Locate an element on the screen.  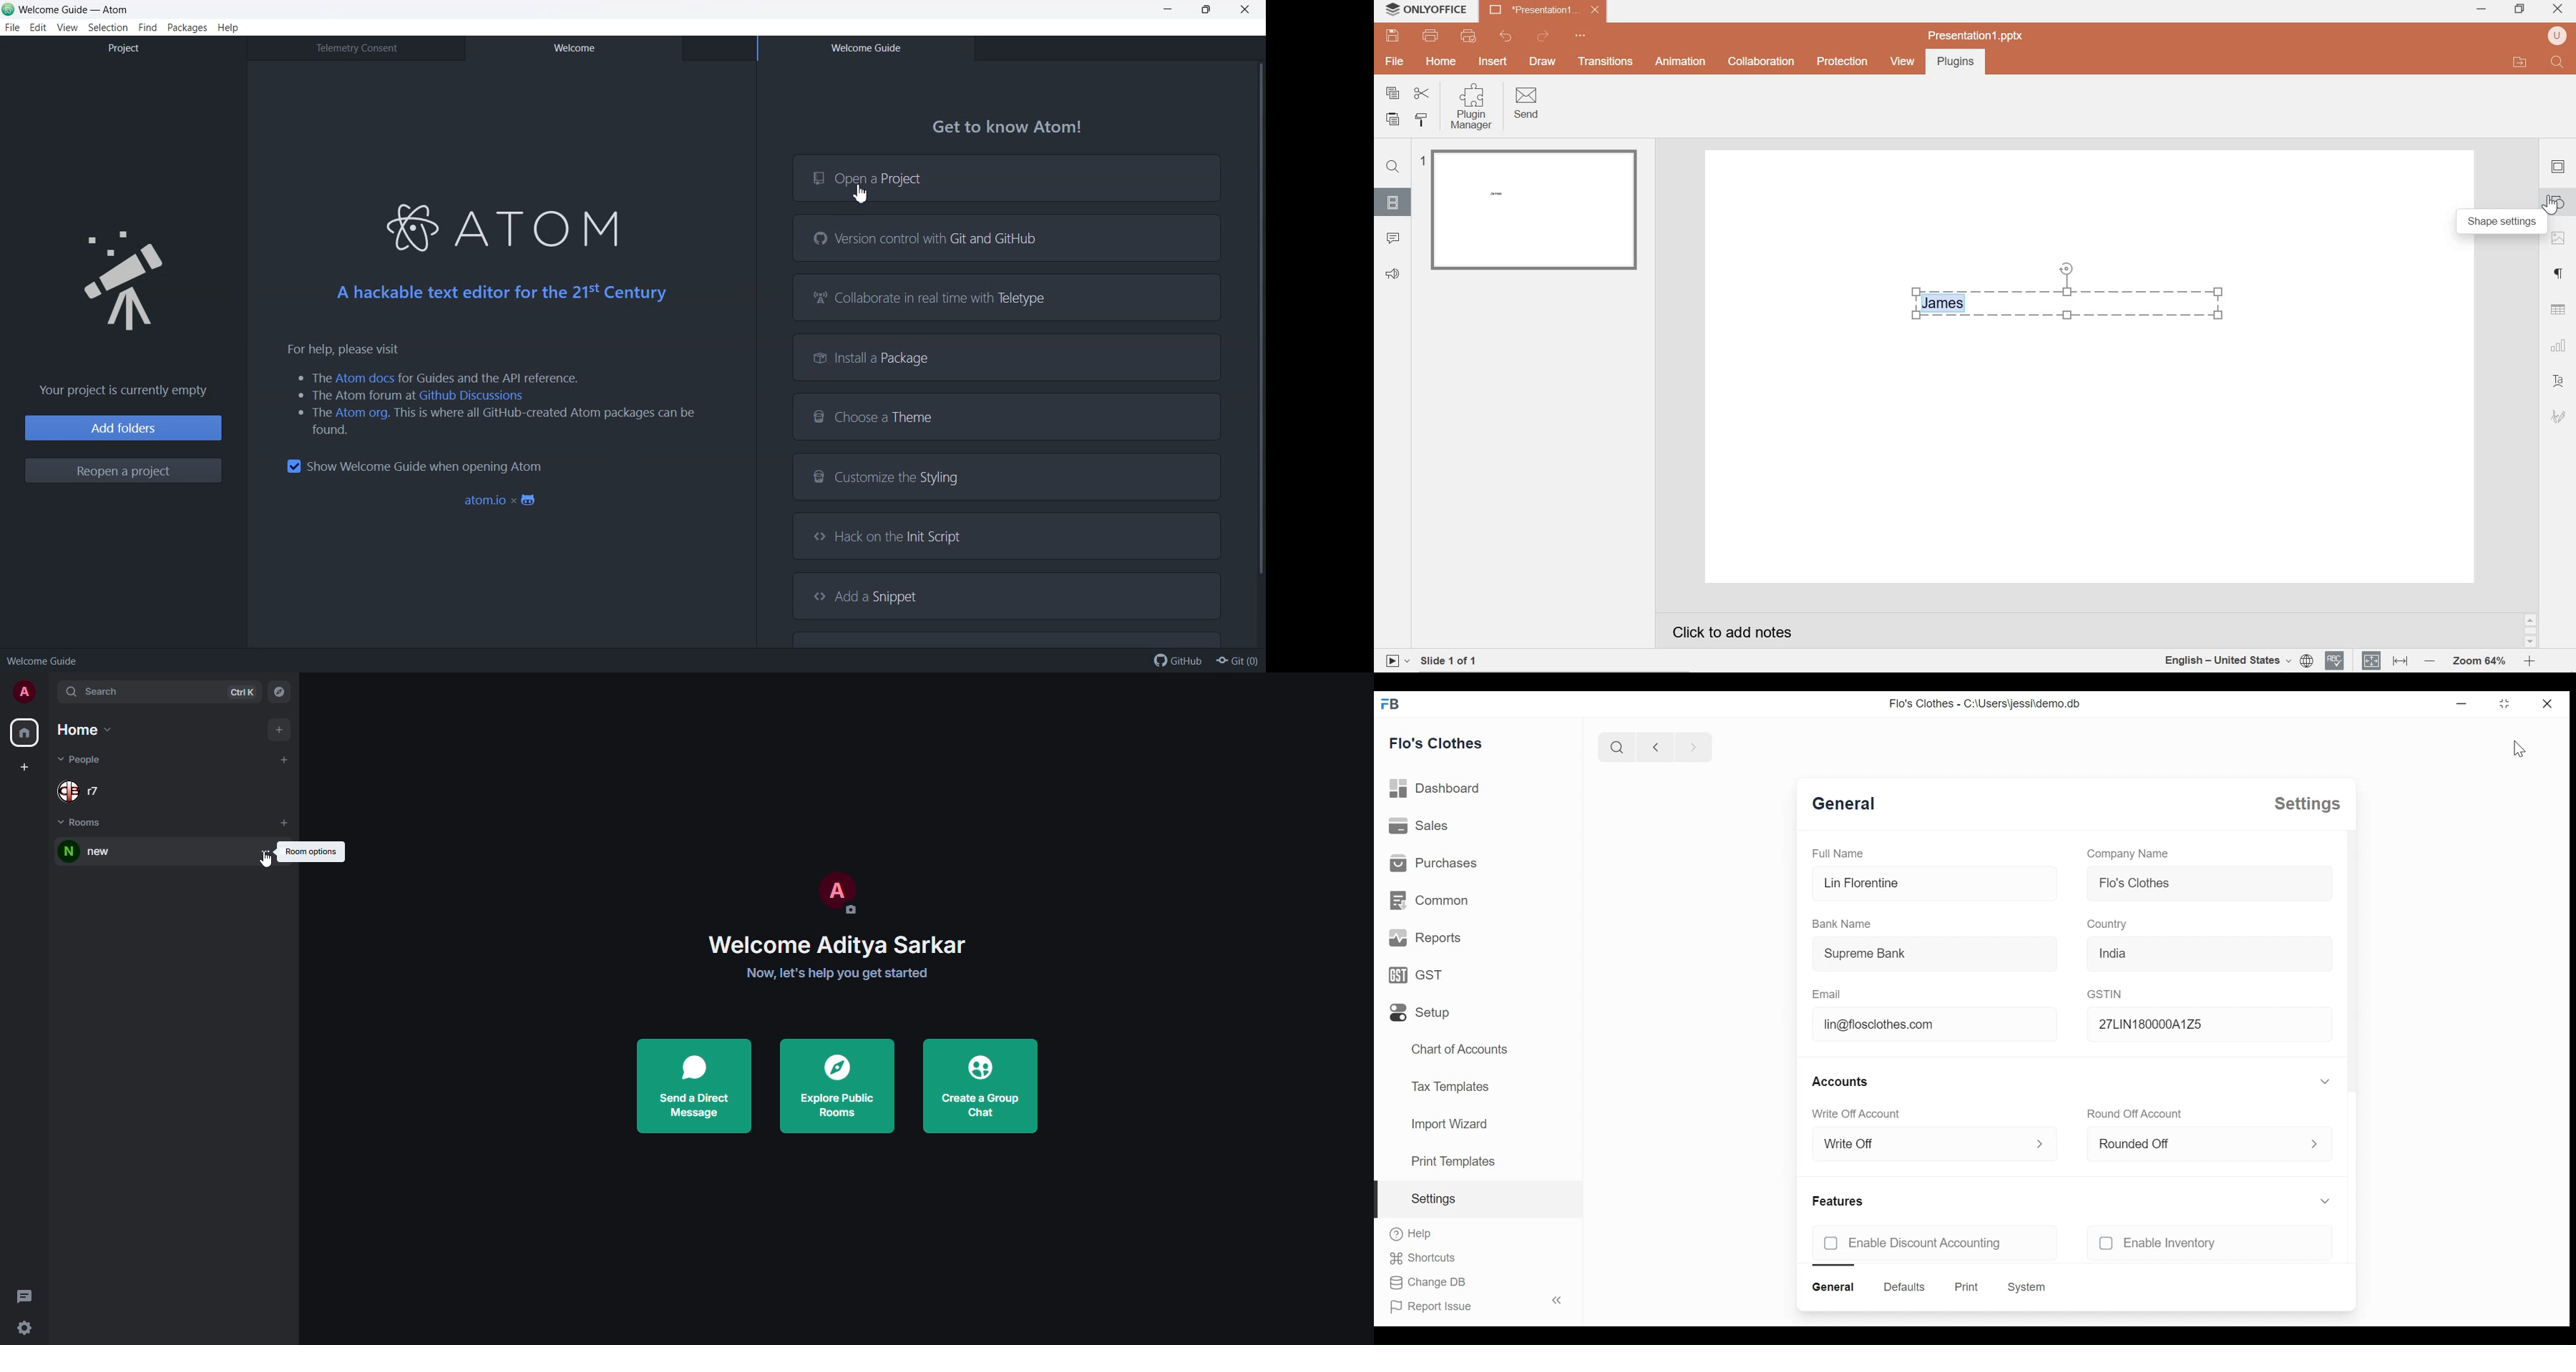
home is located at coordinates (87, 730).